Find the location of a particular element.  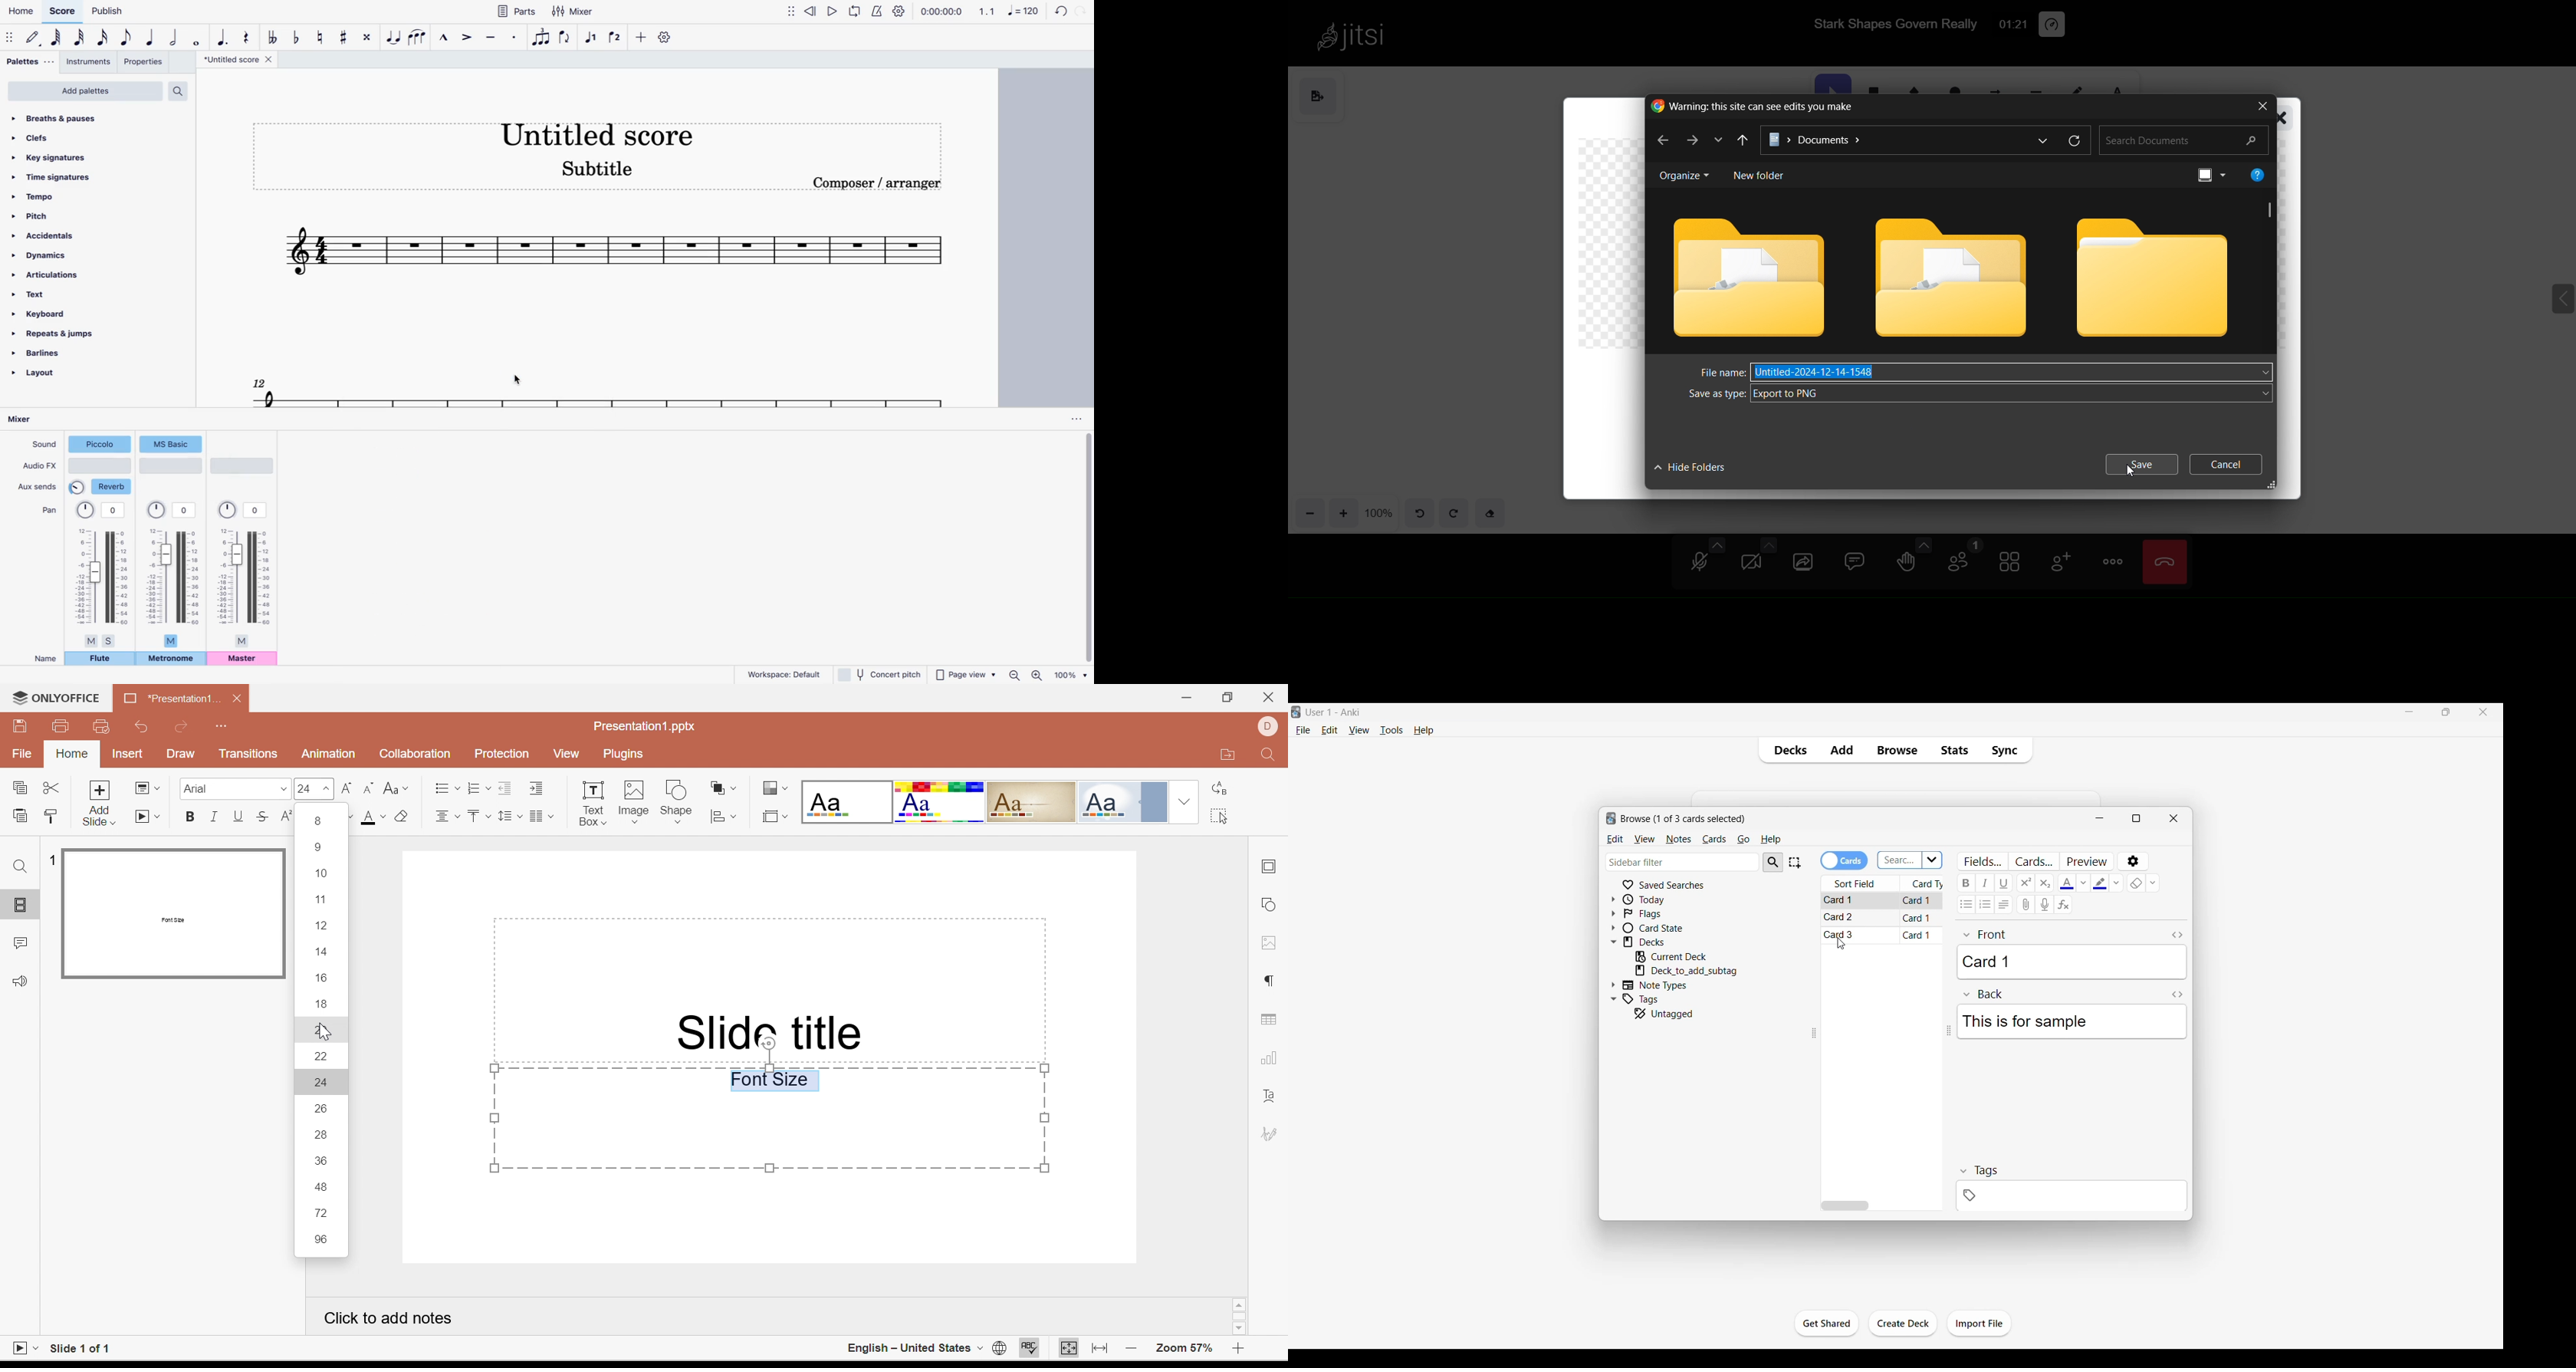

Italic text is located at coordinates (1985, 883).